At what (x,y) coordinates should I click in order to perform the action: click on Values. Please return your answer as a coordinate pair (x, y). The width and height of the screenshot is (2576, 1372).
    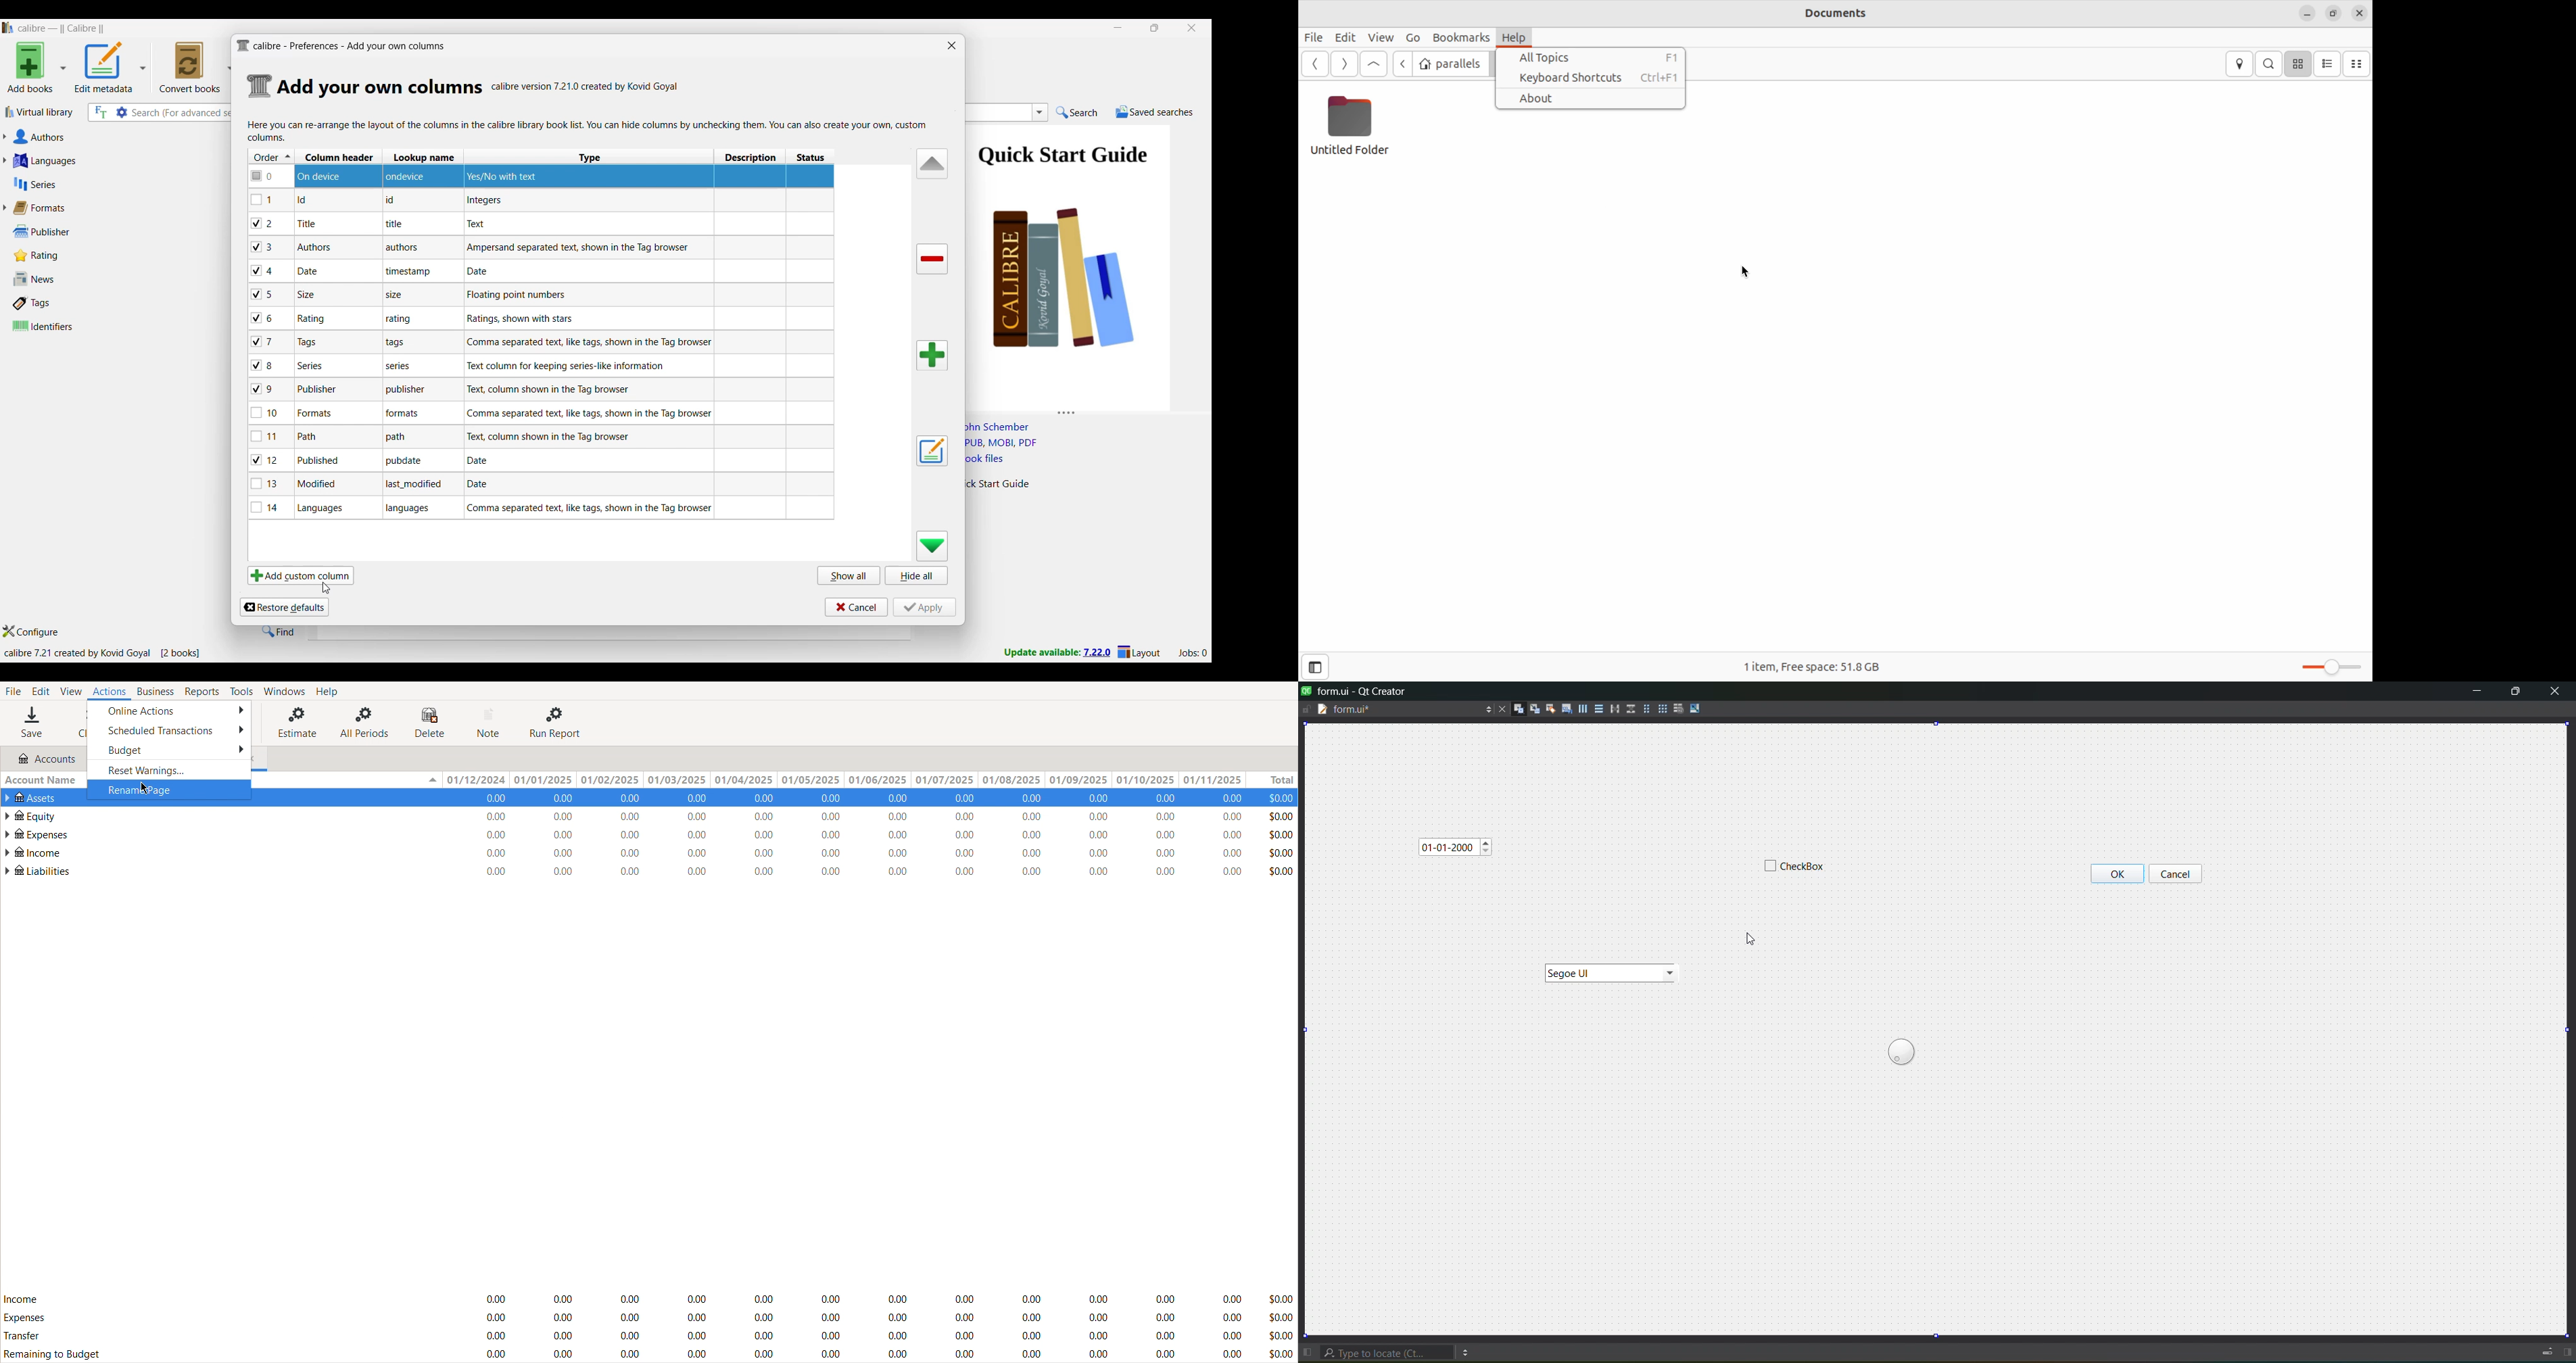
    Looking at the image, I should click on (885, 835).